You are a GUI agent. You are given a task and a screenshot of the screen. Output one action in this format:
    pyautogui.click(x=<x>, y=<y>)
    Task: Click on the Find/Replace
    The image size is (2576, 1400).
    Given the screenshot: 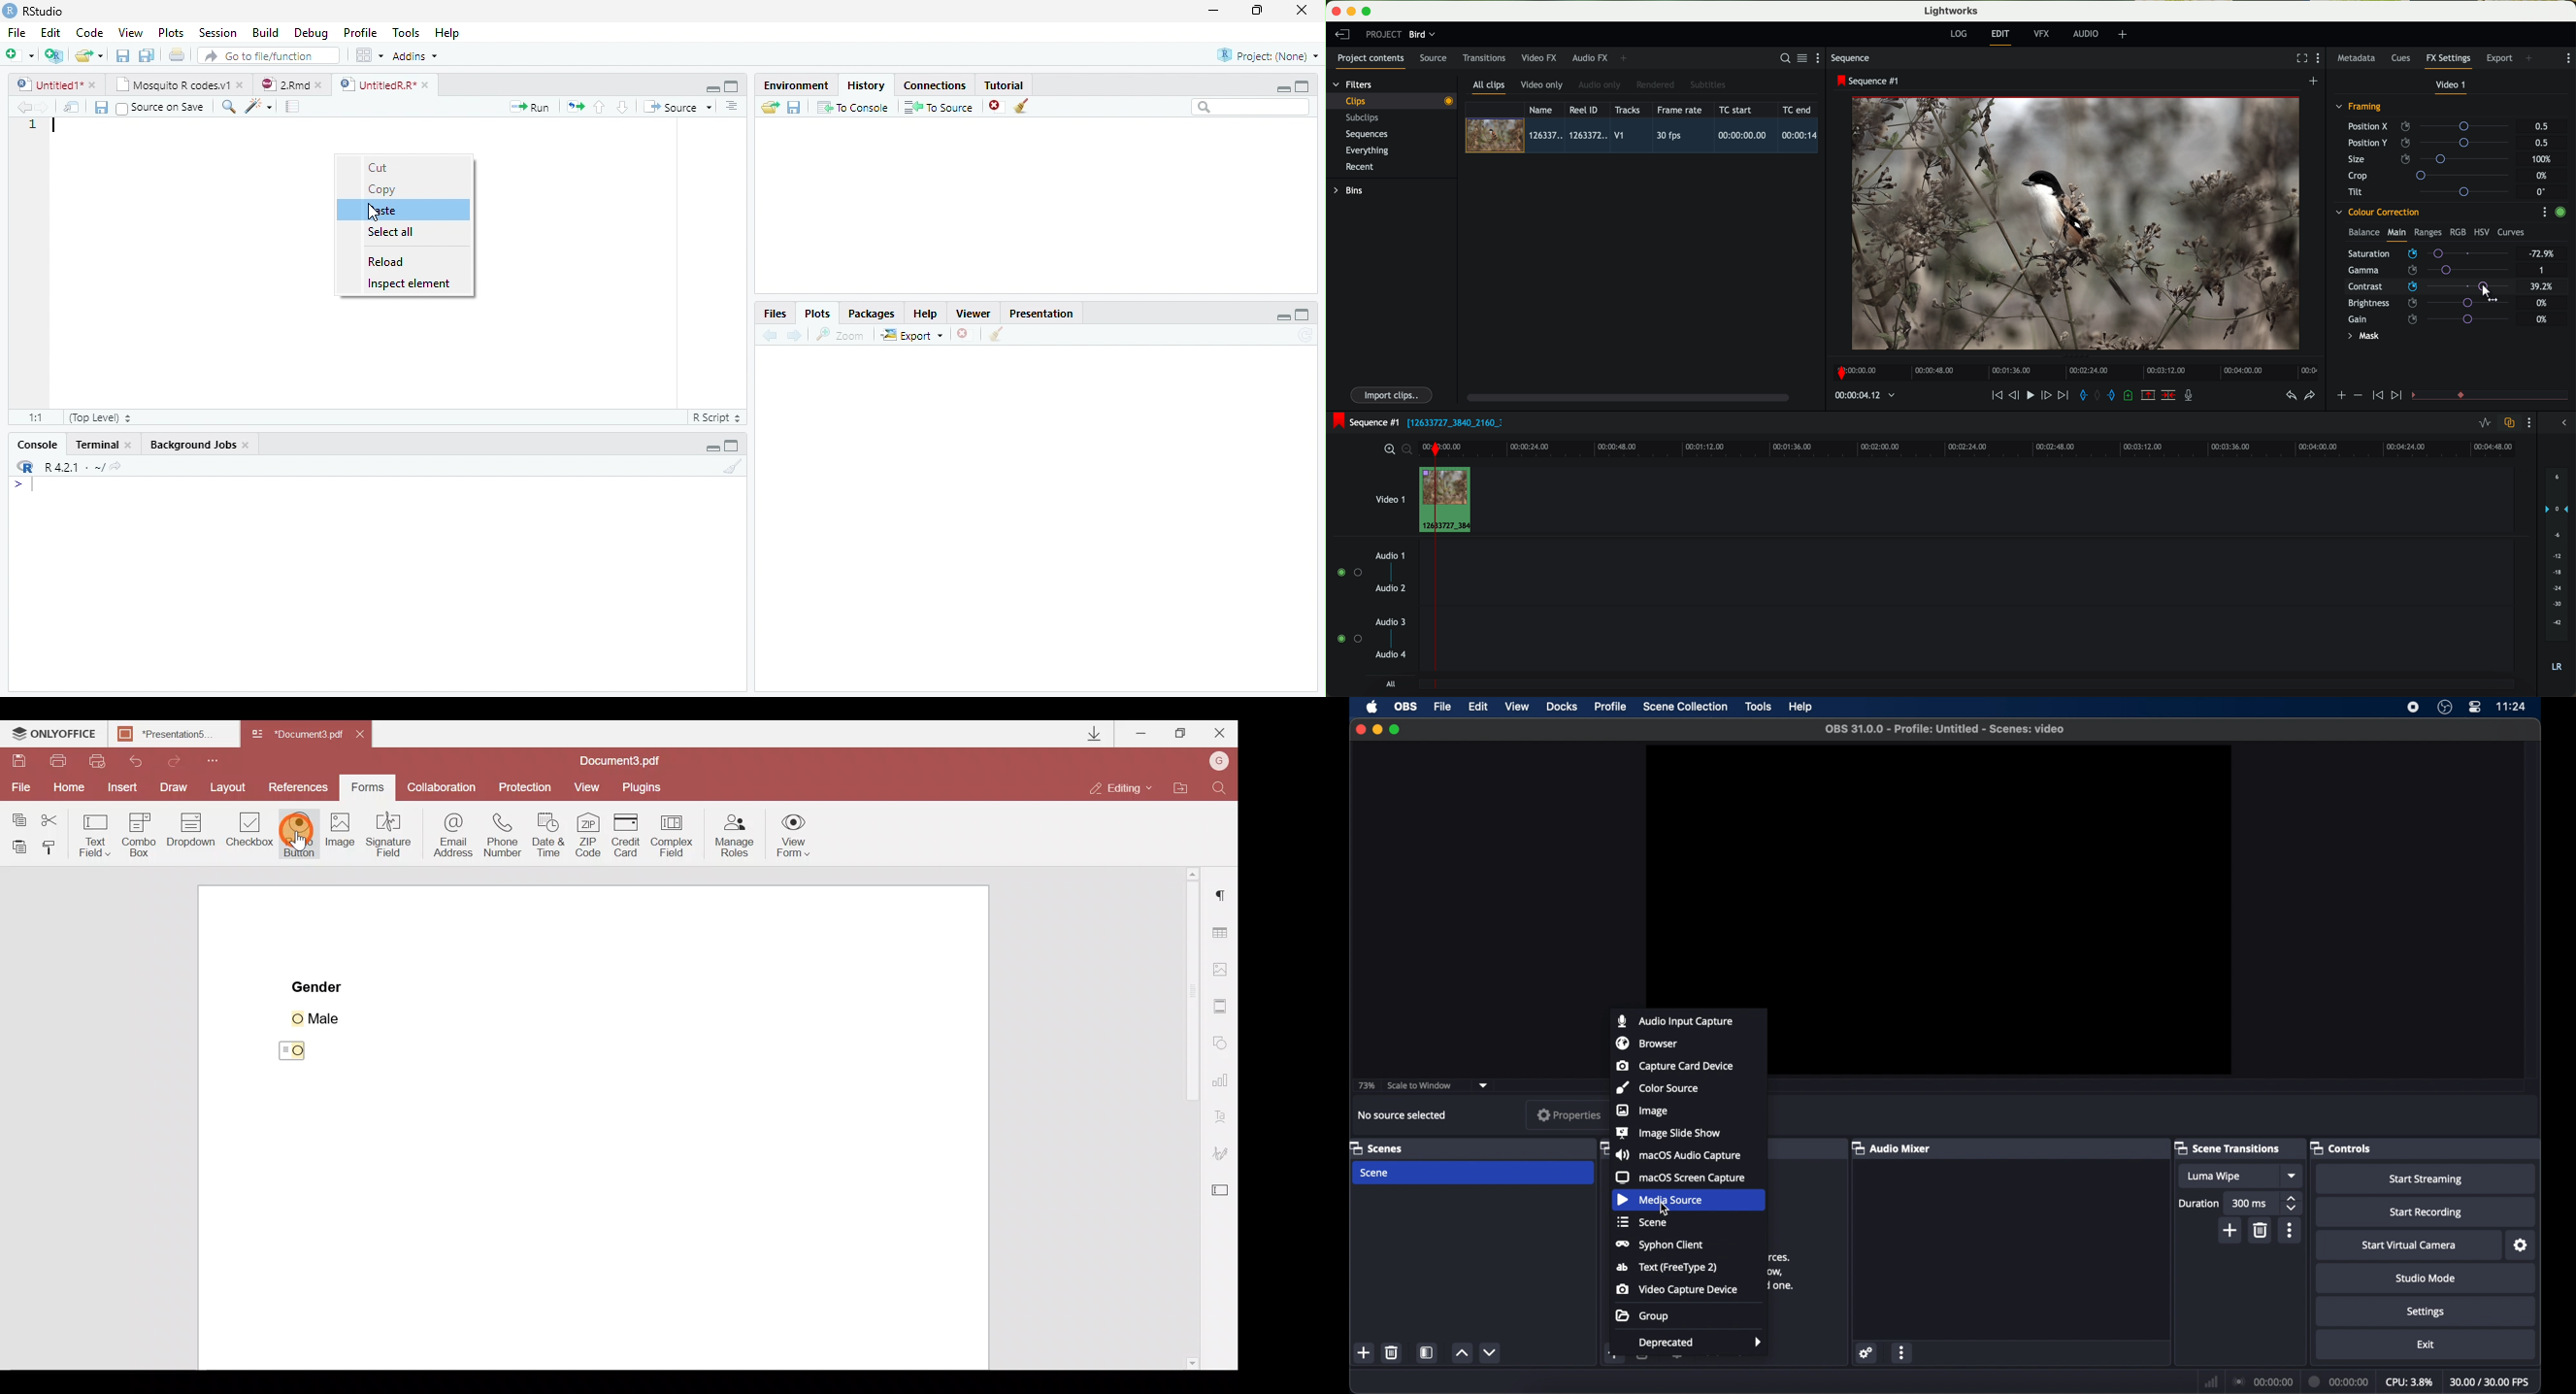 What is the action you would take?
    pyautogui.click(x=226, y=107)
    